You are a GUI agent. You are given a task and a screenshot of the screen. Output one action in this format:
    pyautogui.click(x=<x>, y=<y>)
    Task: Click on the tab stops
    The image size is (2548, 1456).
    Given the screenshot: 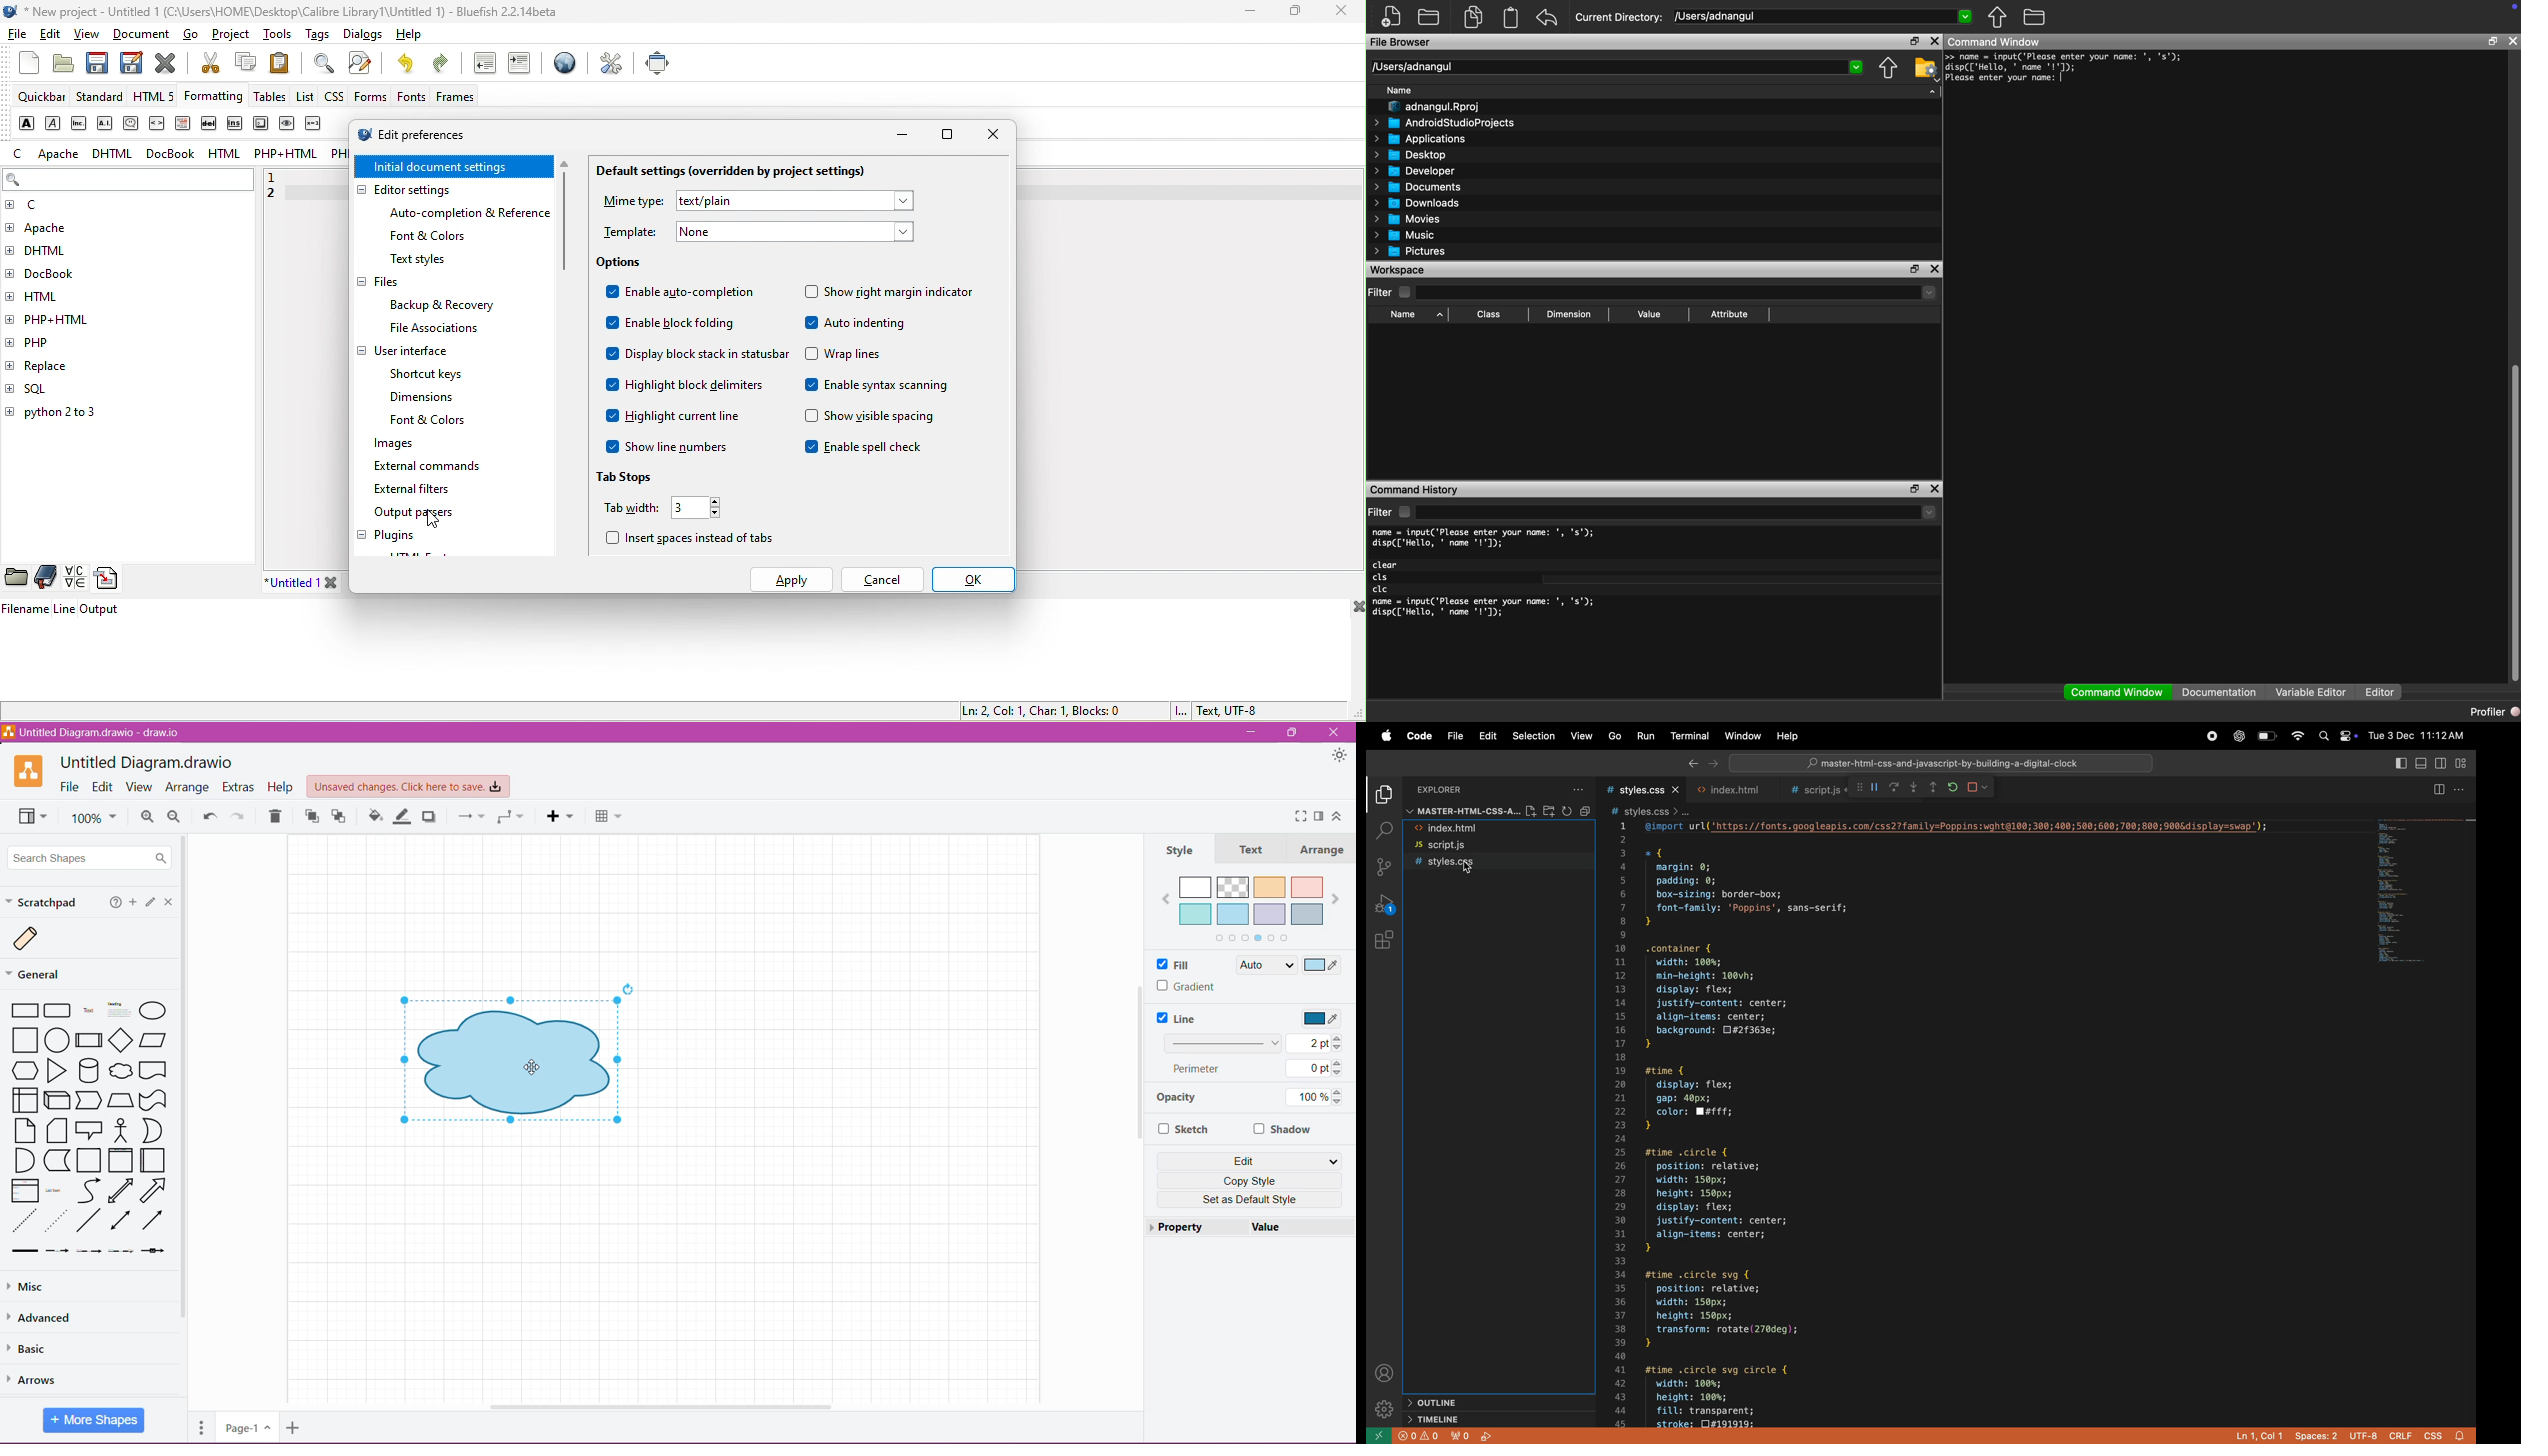 What is the action you would take?
    pyautogui.click(x=635, y=473)
    